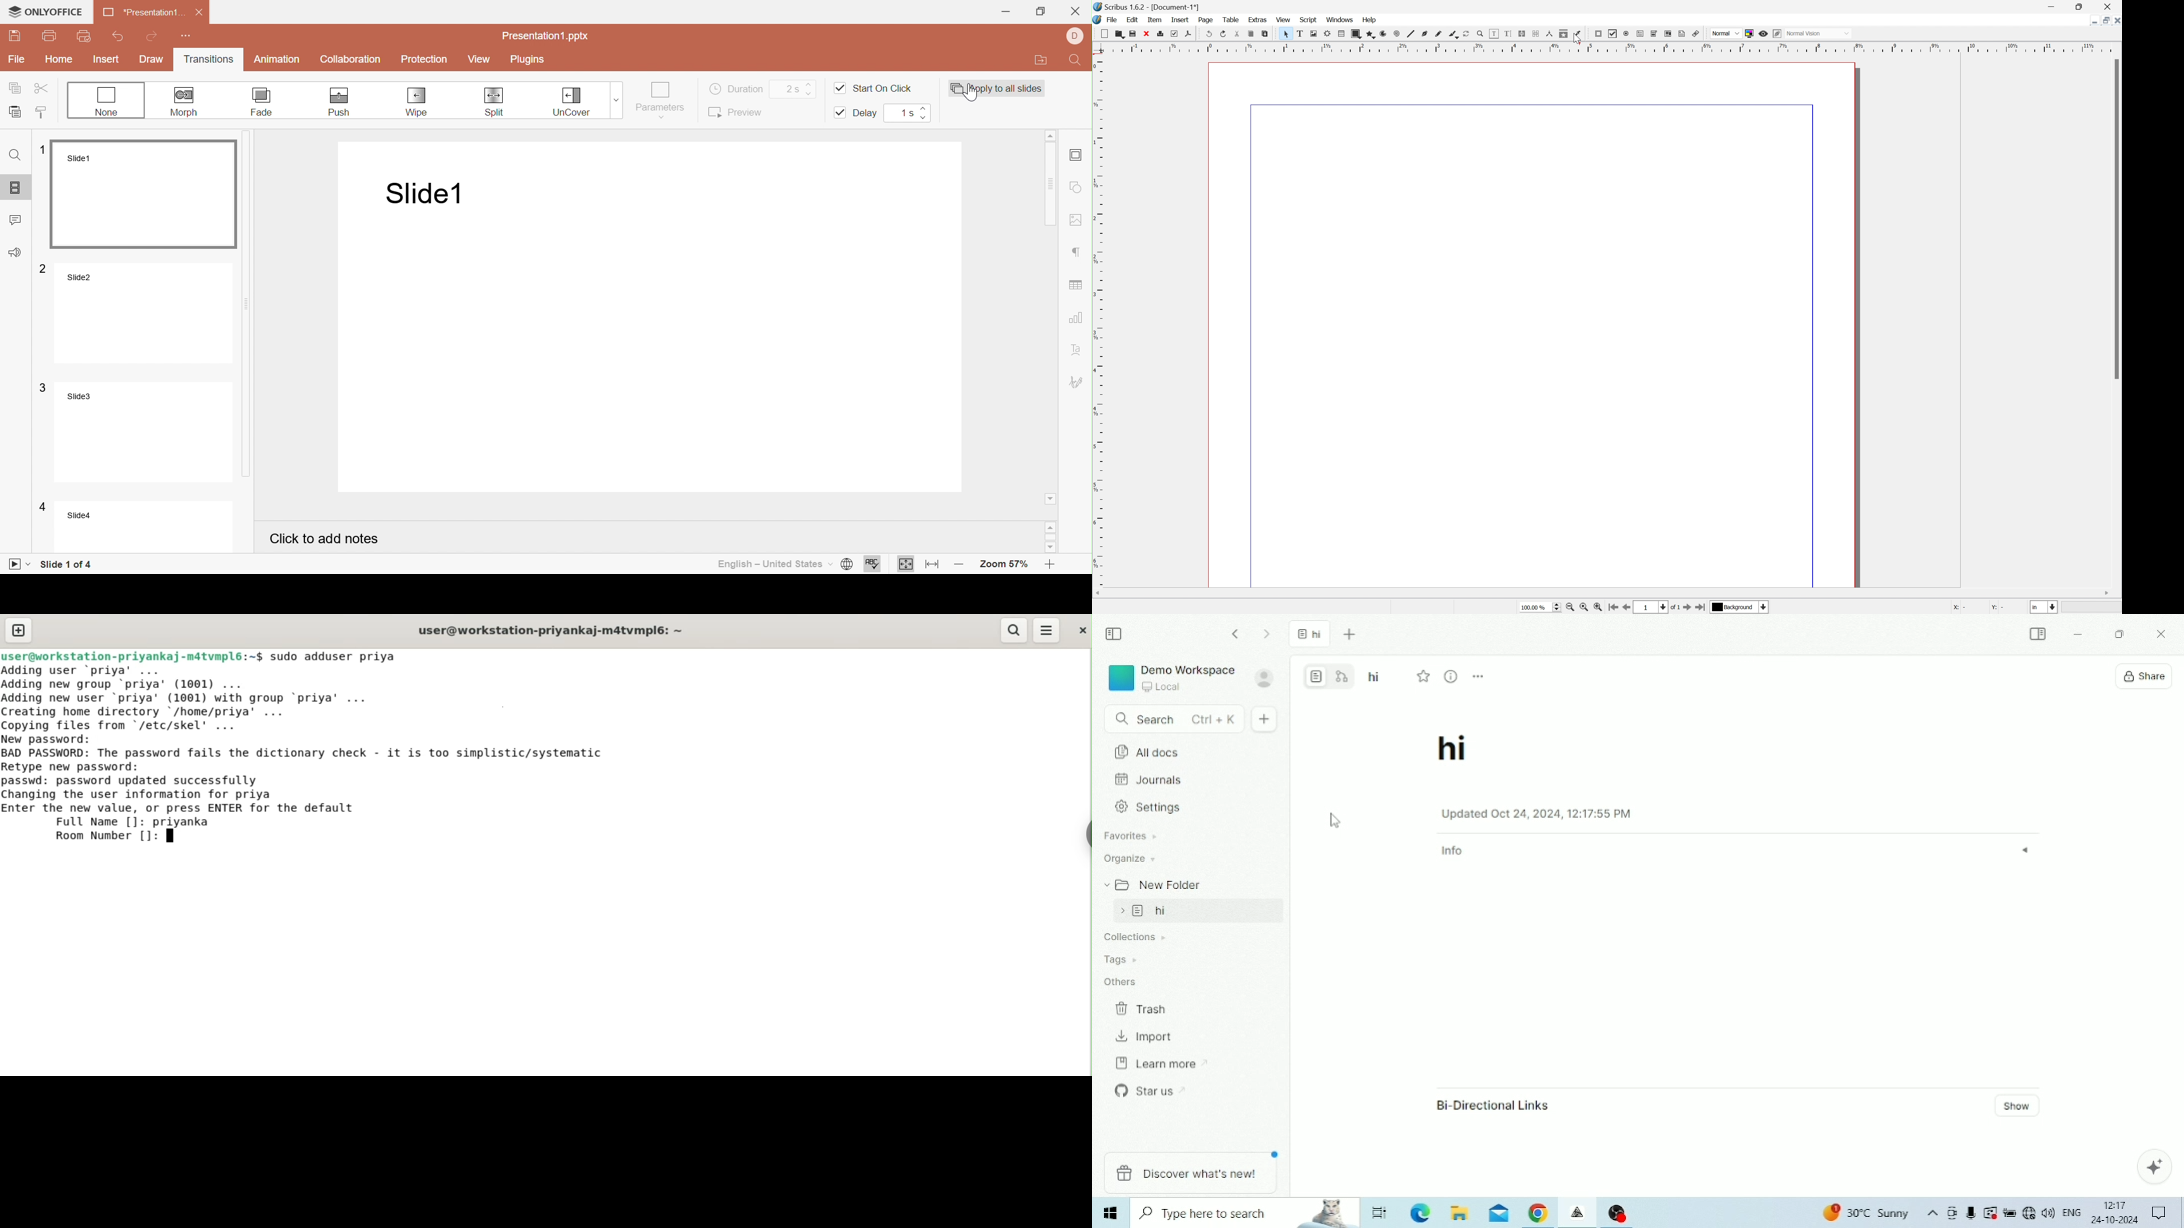  Describe the element at coordinates (324, 539) in the screenshot. I see `Click to add notes` at that location.